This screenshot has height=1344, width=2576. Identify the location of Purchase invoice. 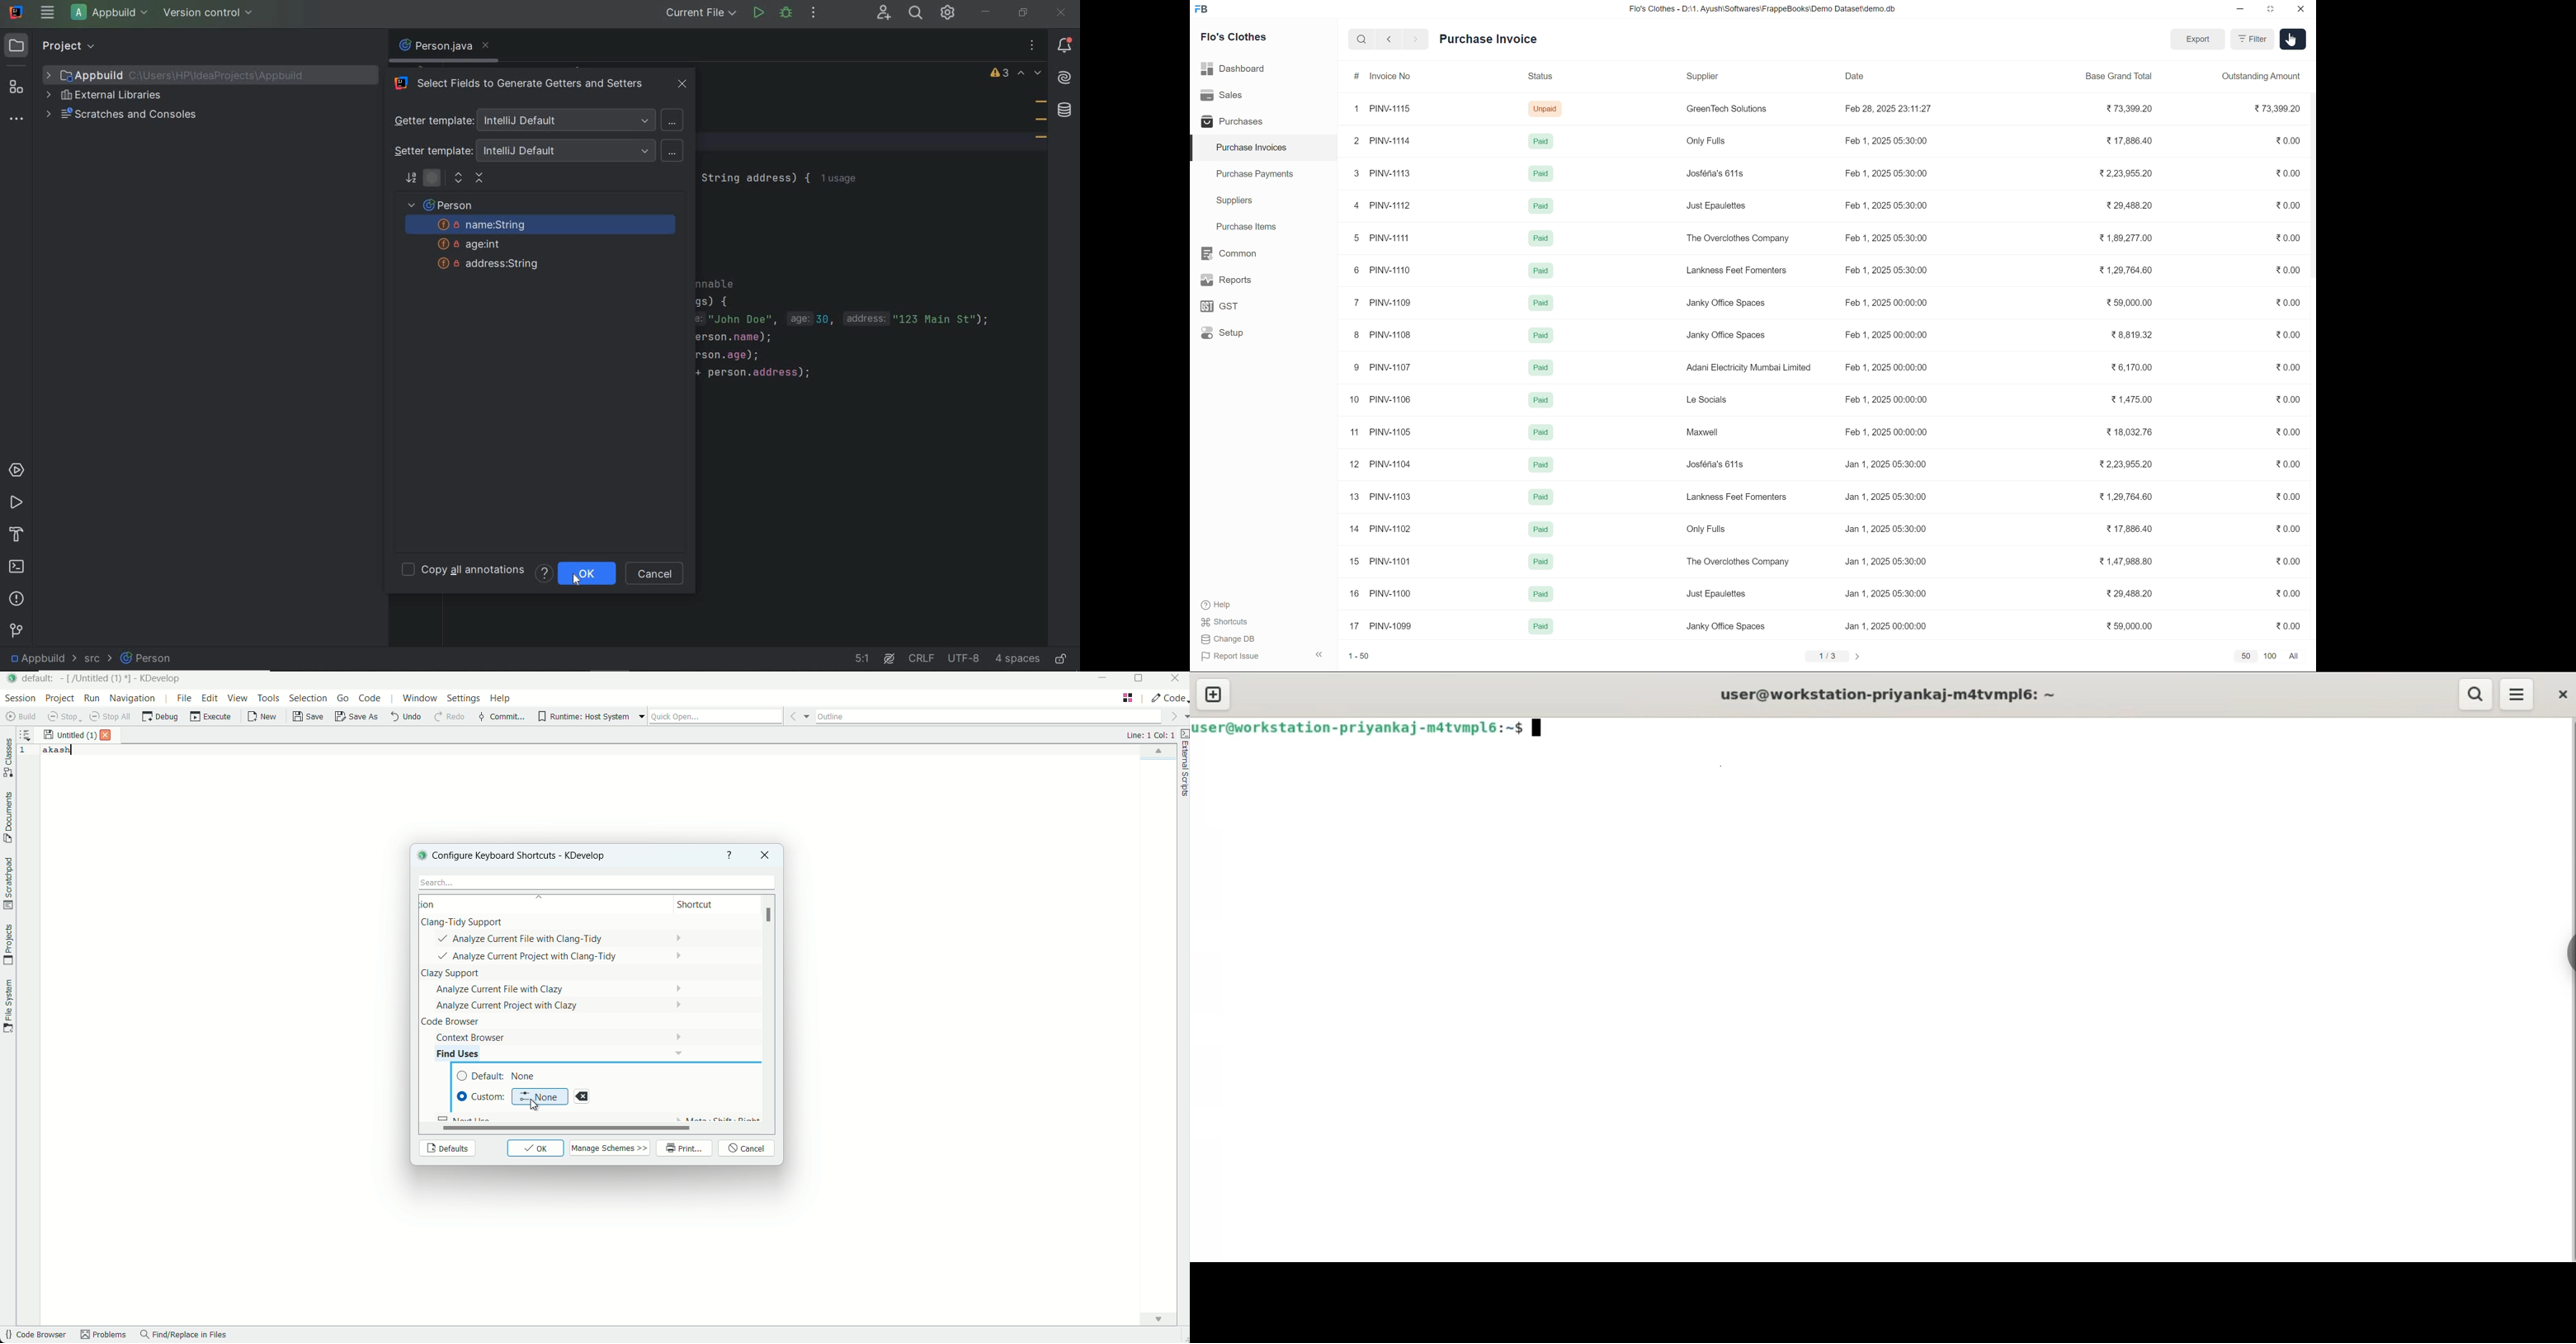
(1501, 38).